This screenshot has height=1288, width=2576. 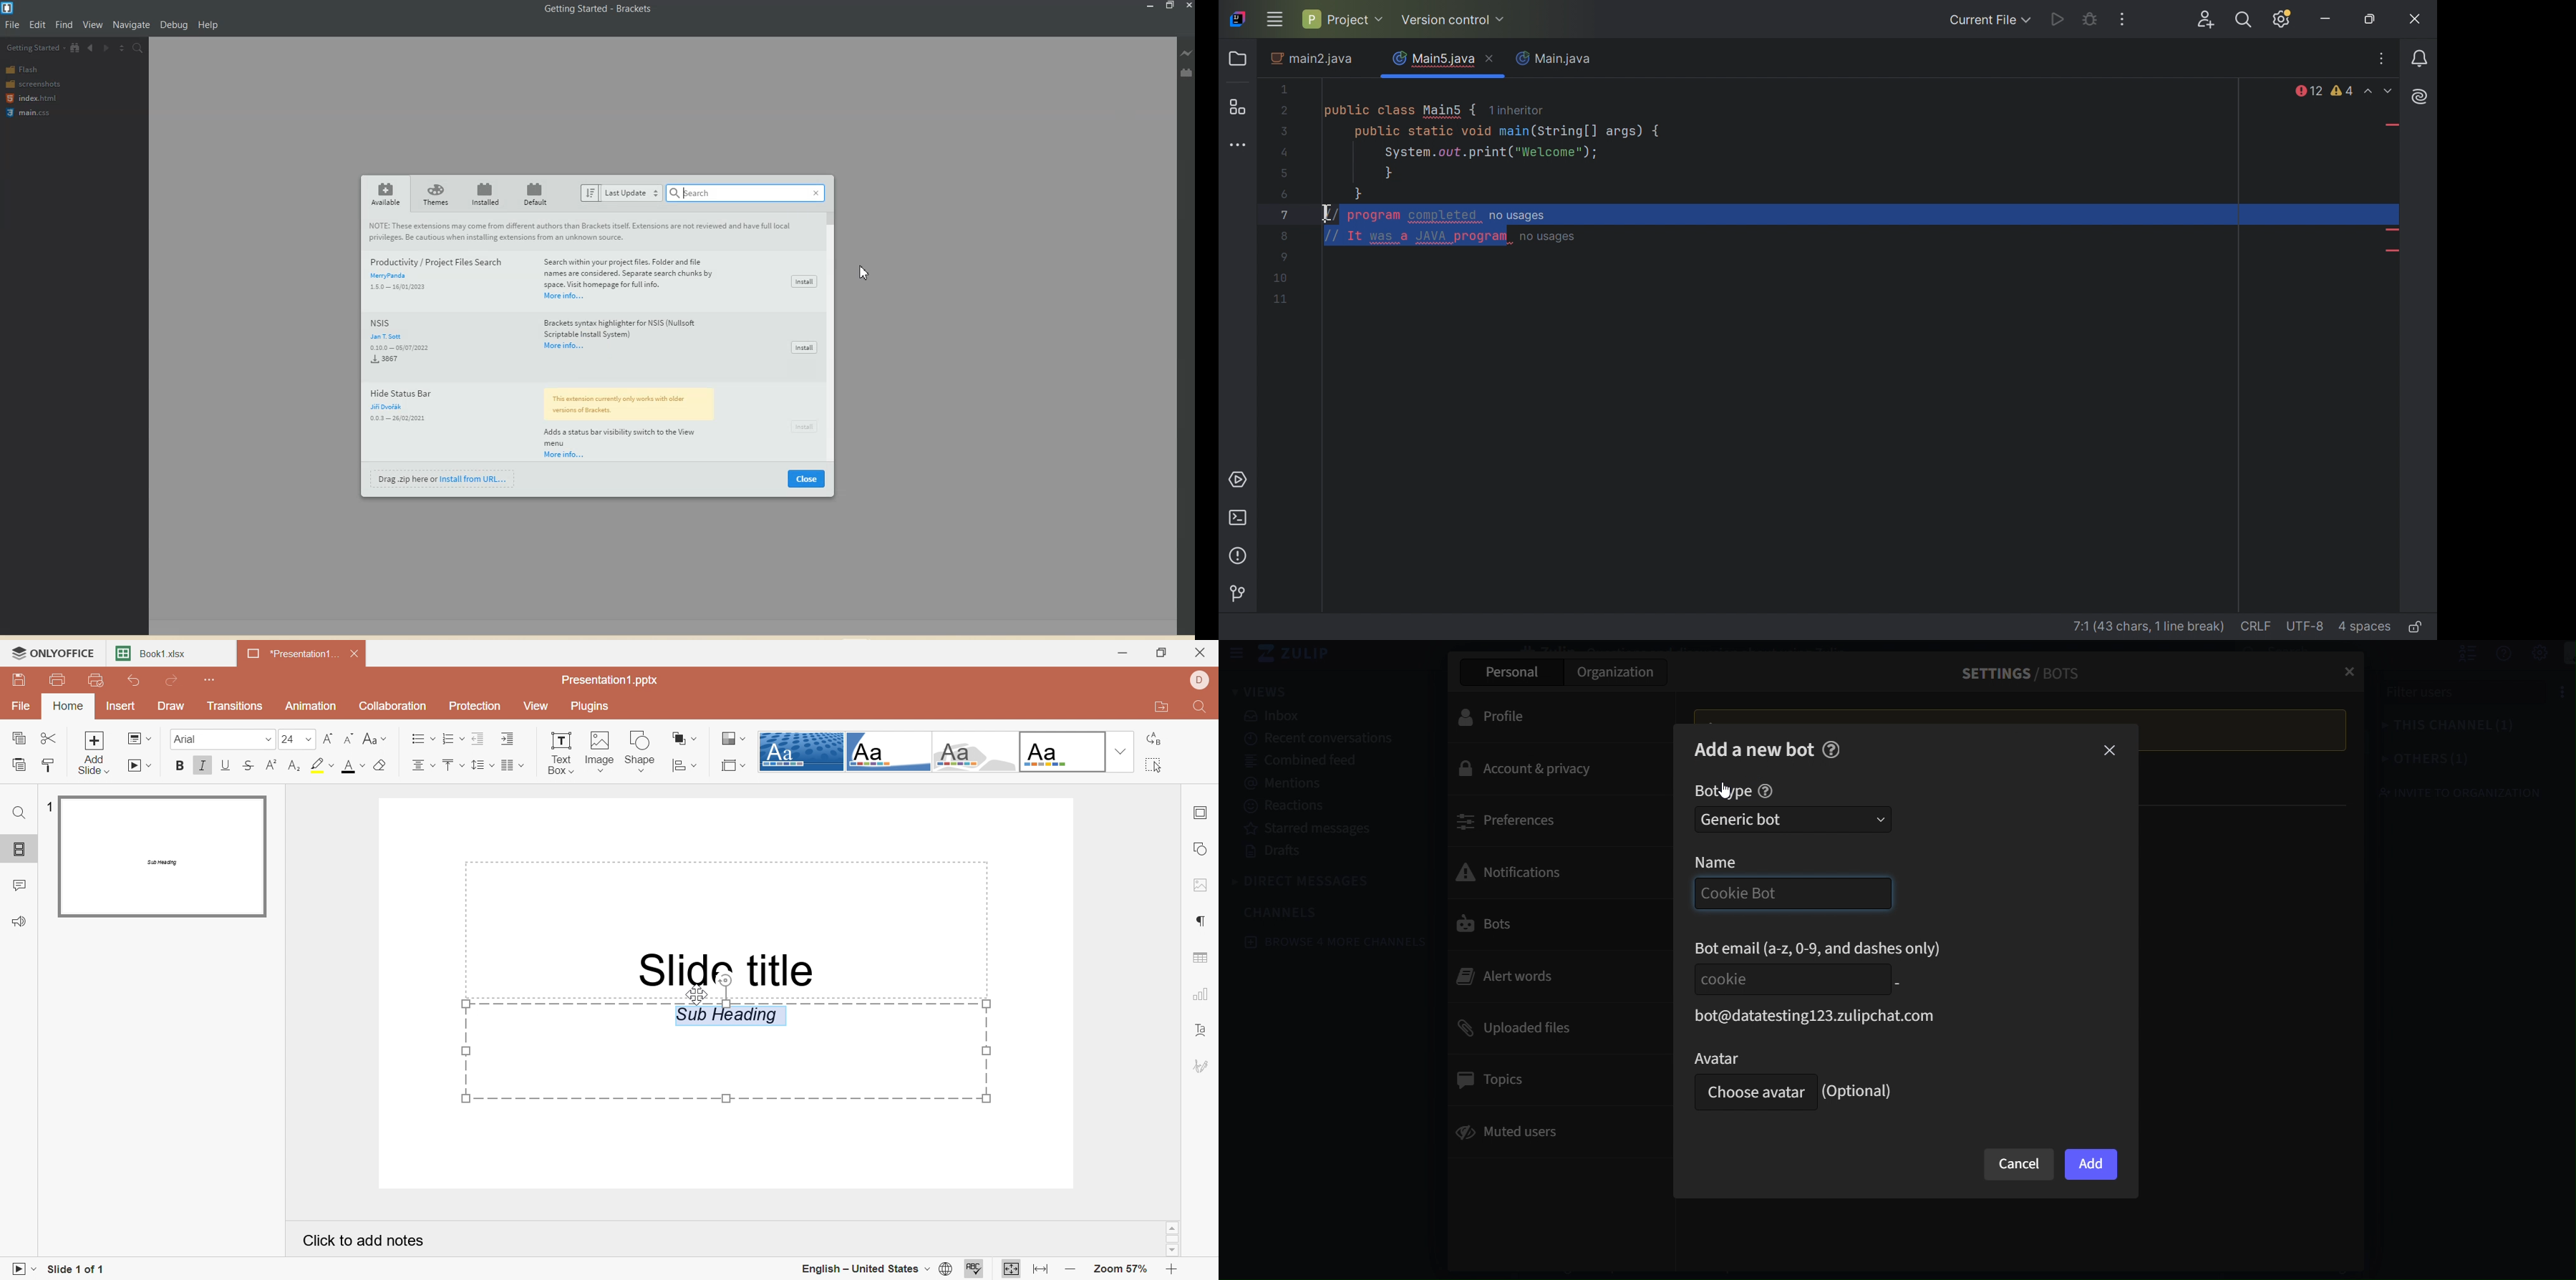 What do you see at coordinates (485, 194) in the screenshot?
I see `Installed` at bounding box center [485, 194].